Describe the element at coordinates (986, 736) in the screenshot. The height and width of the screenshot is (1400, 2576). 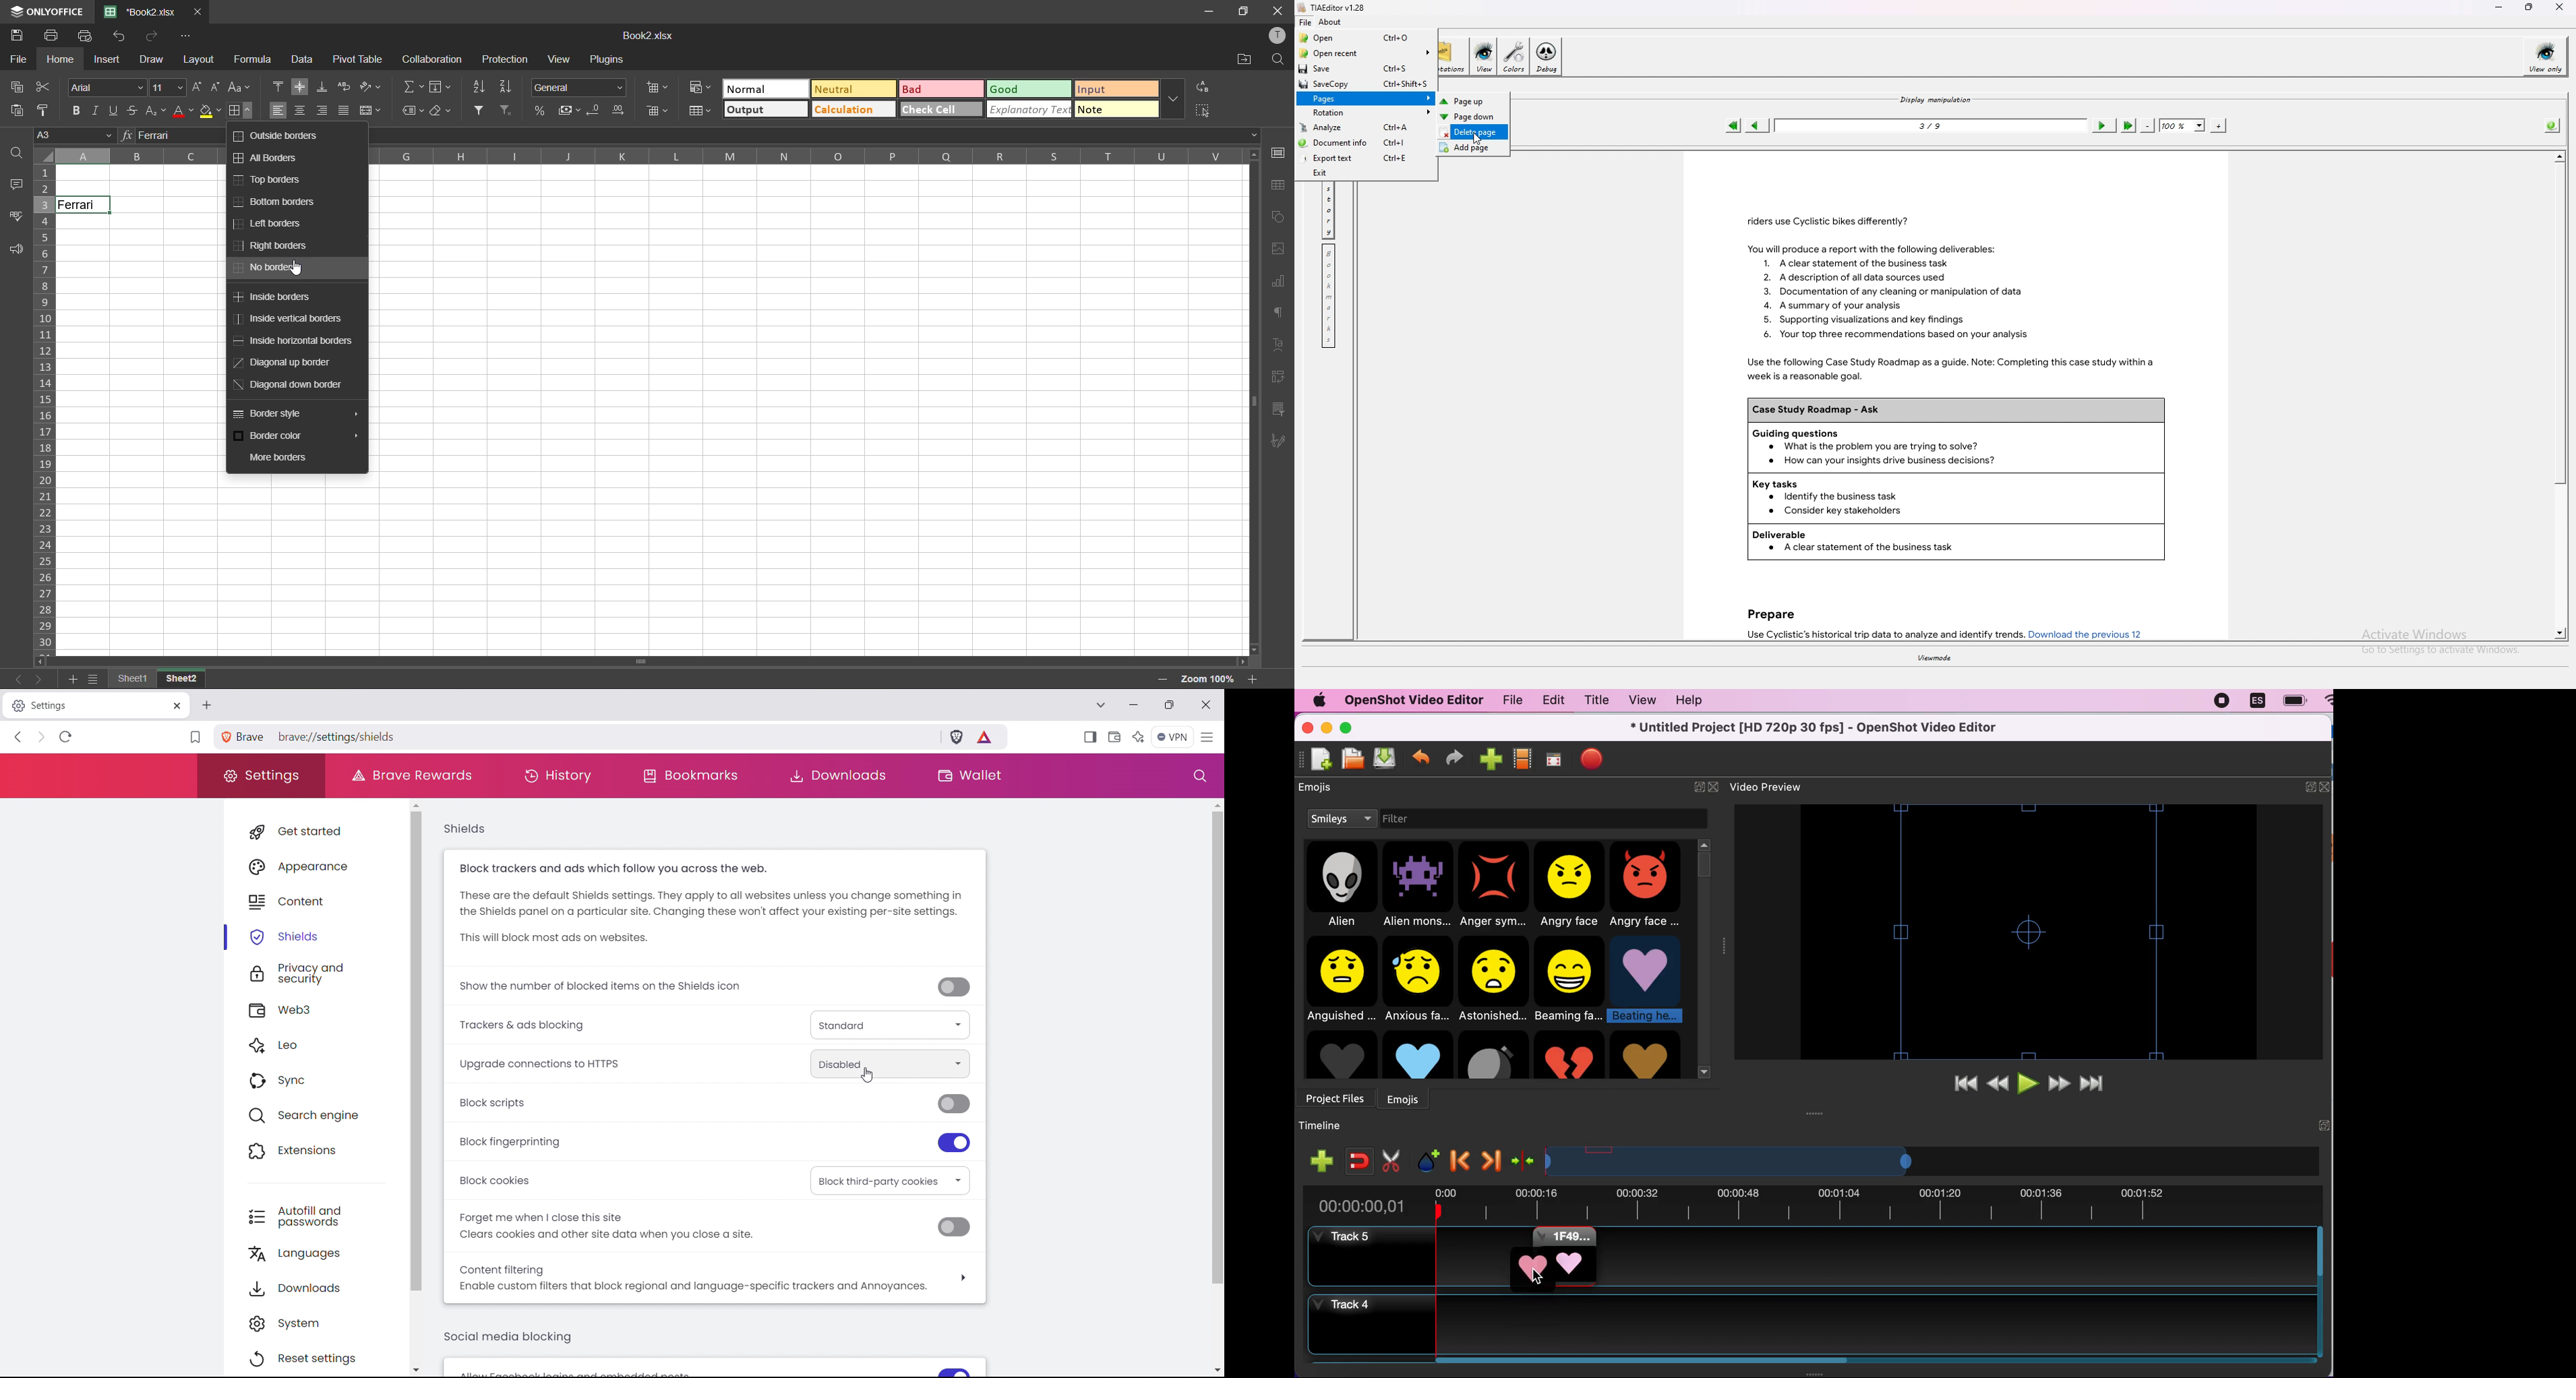
I see `brave rewards` at that location.